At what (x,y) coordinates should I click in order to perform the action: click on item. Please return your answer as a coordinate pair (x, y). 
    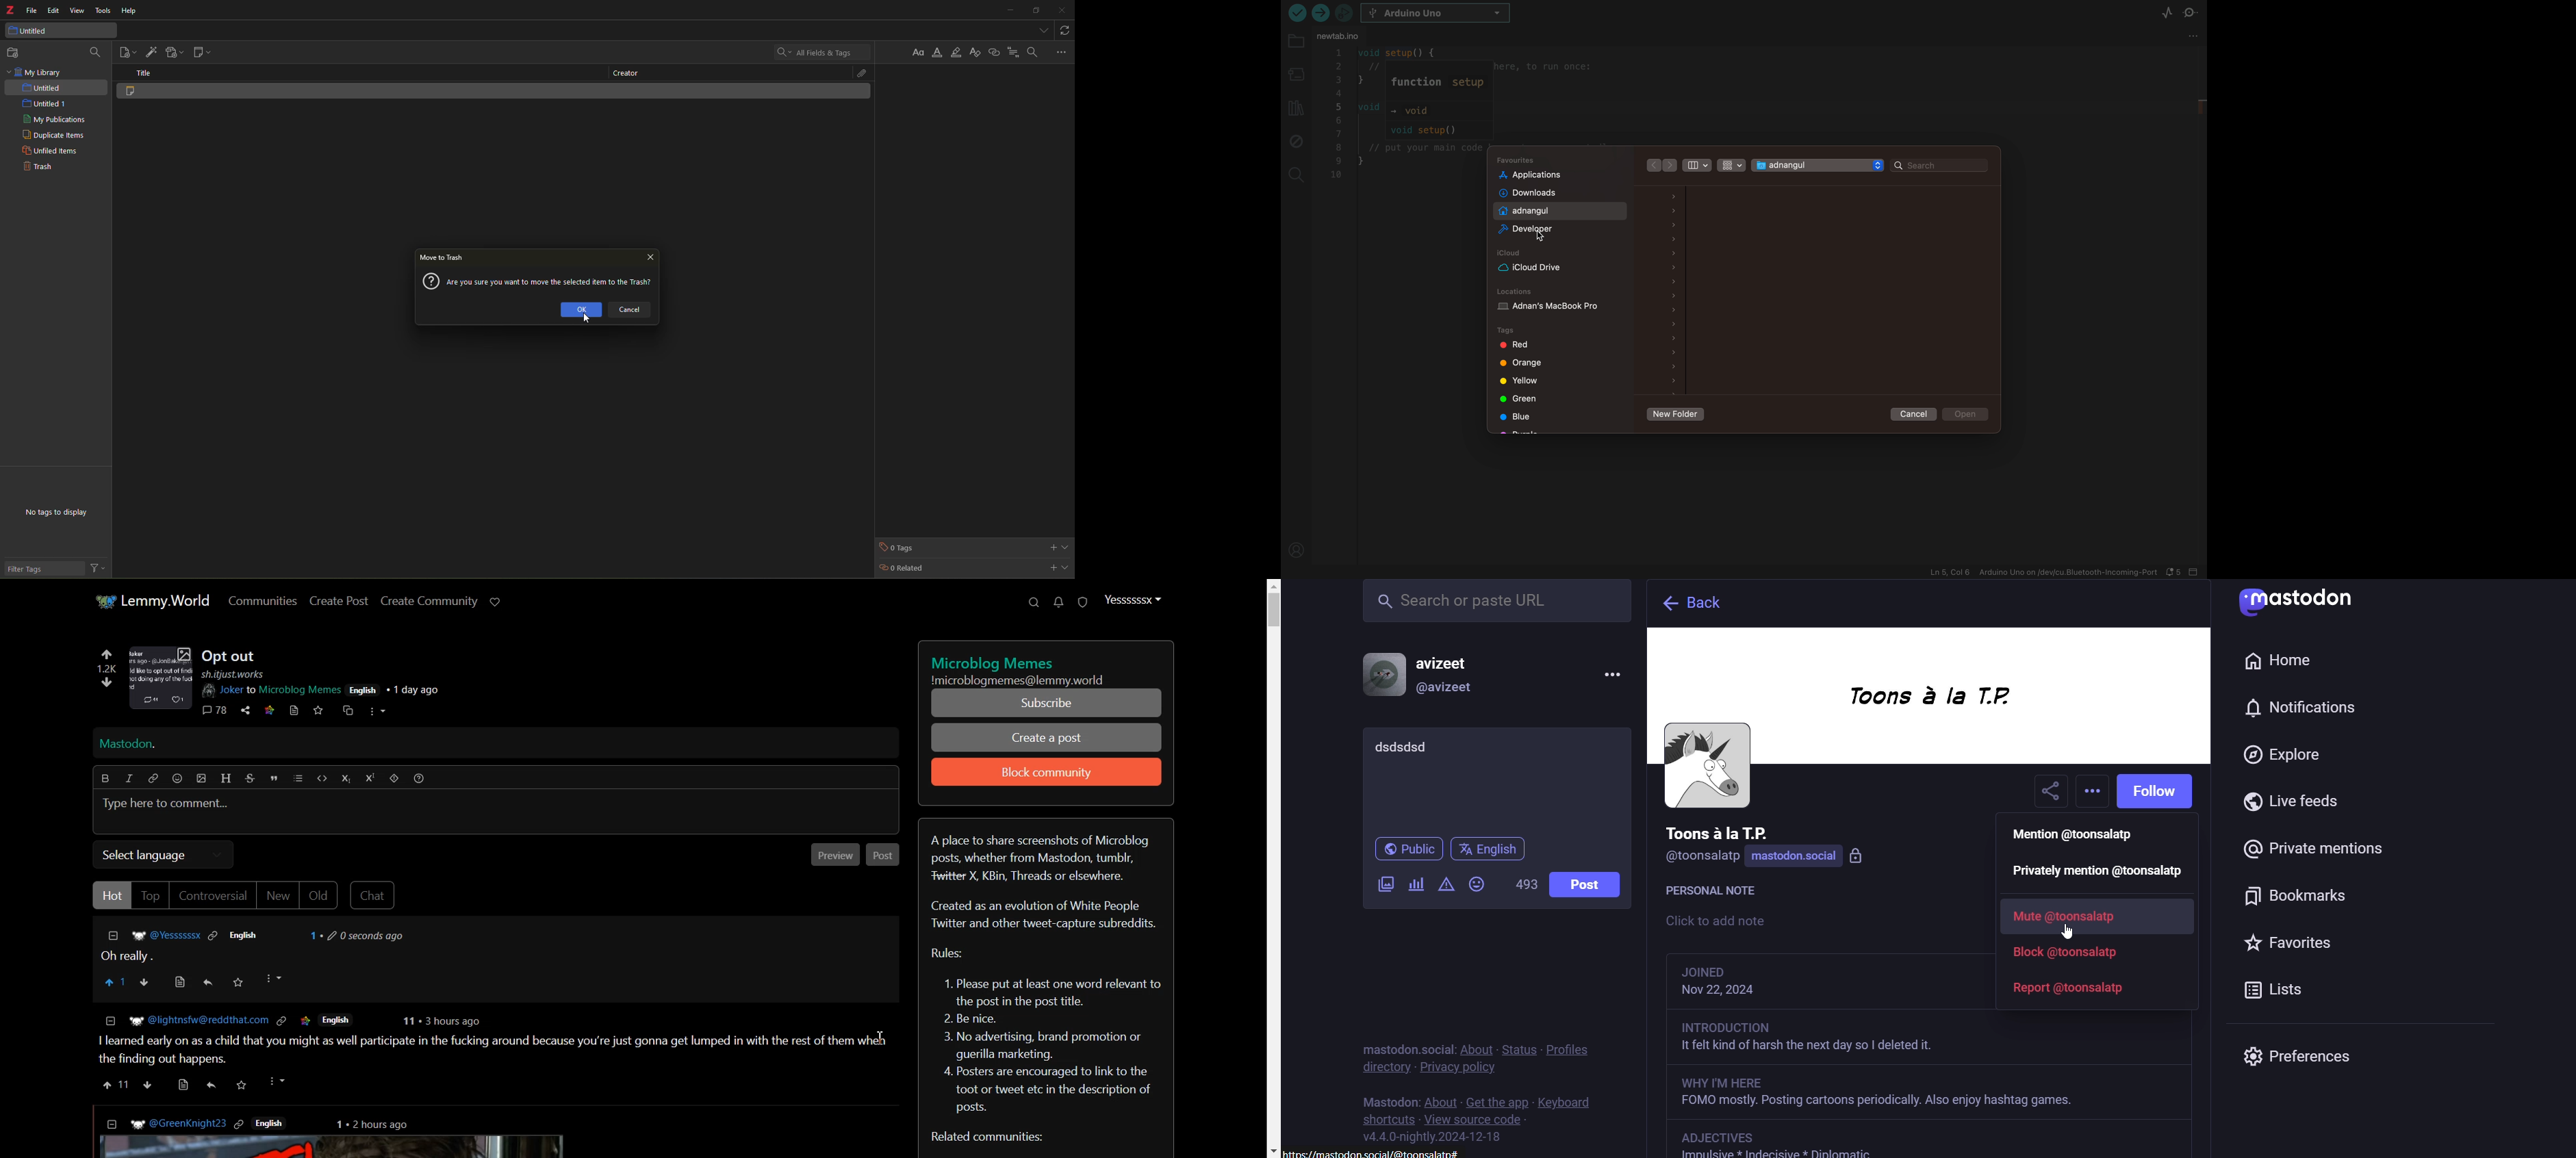
    Looking at the image, I should click on (146, 95).